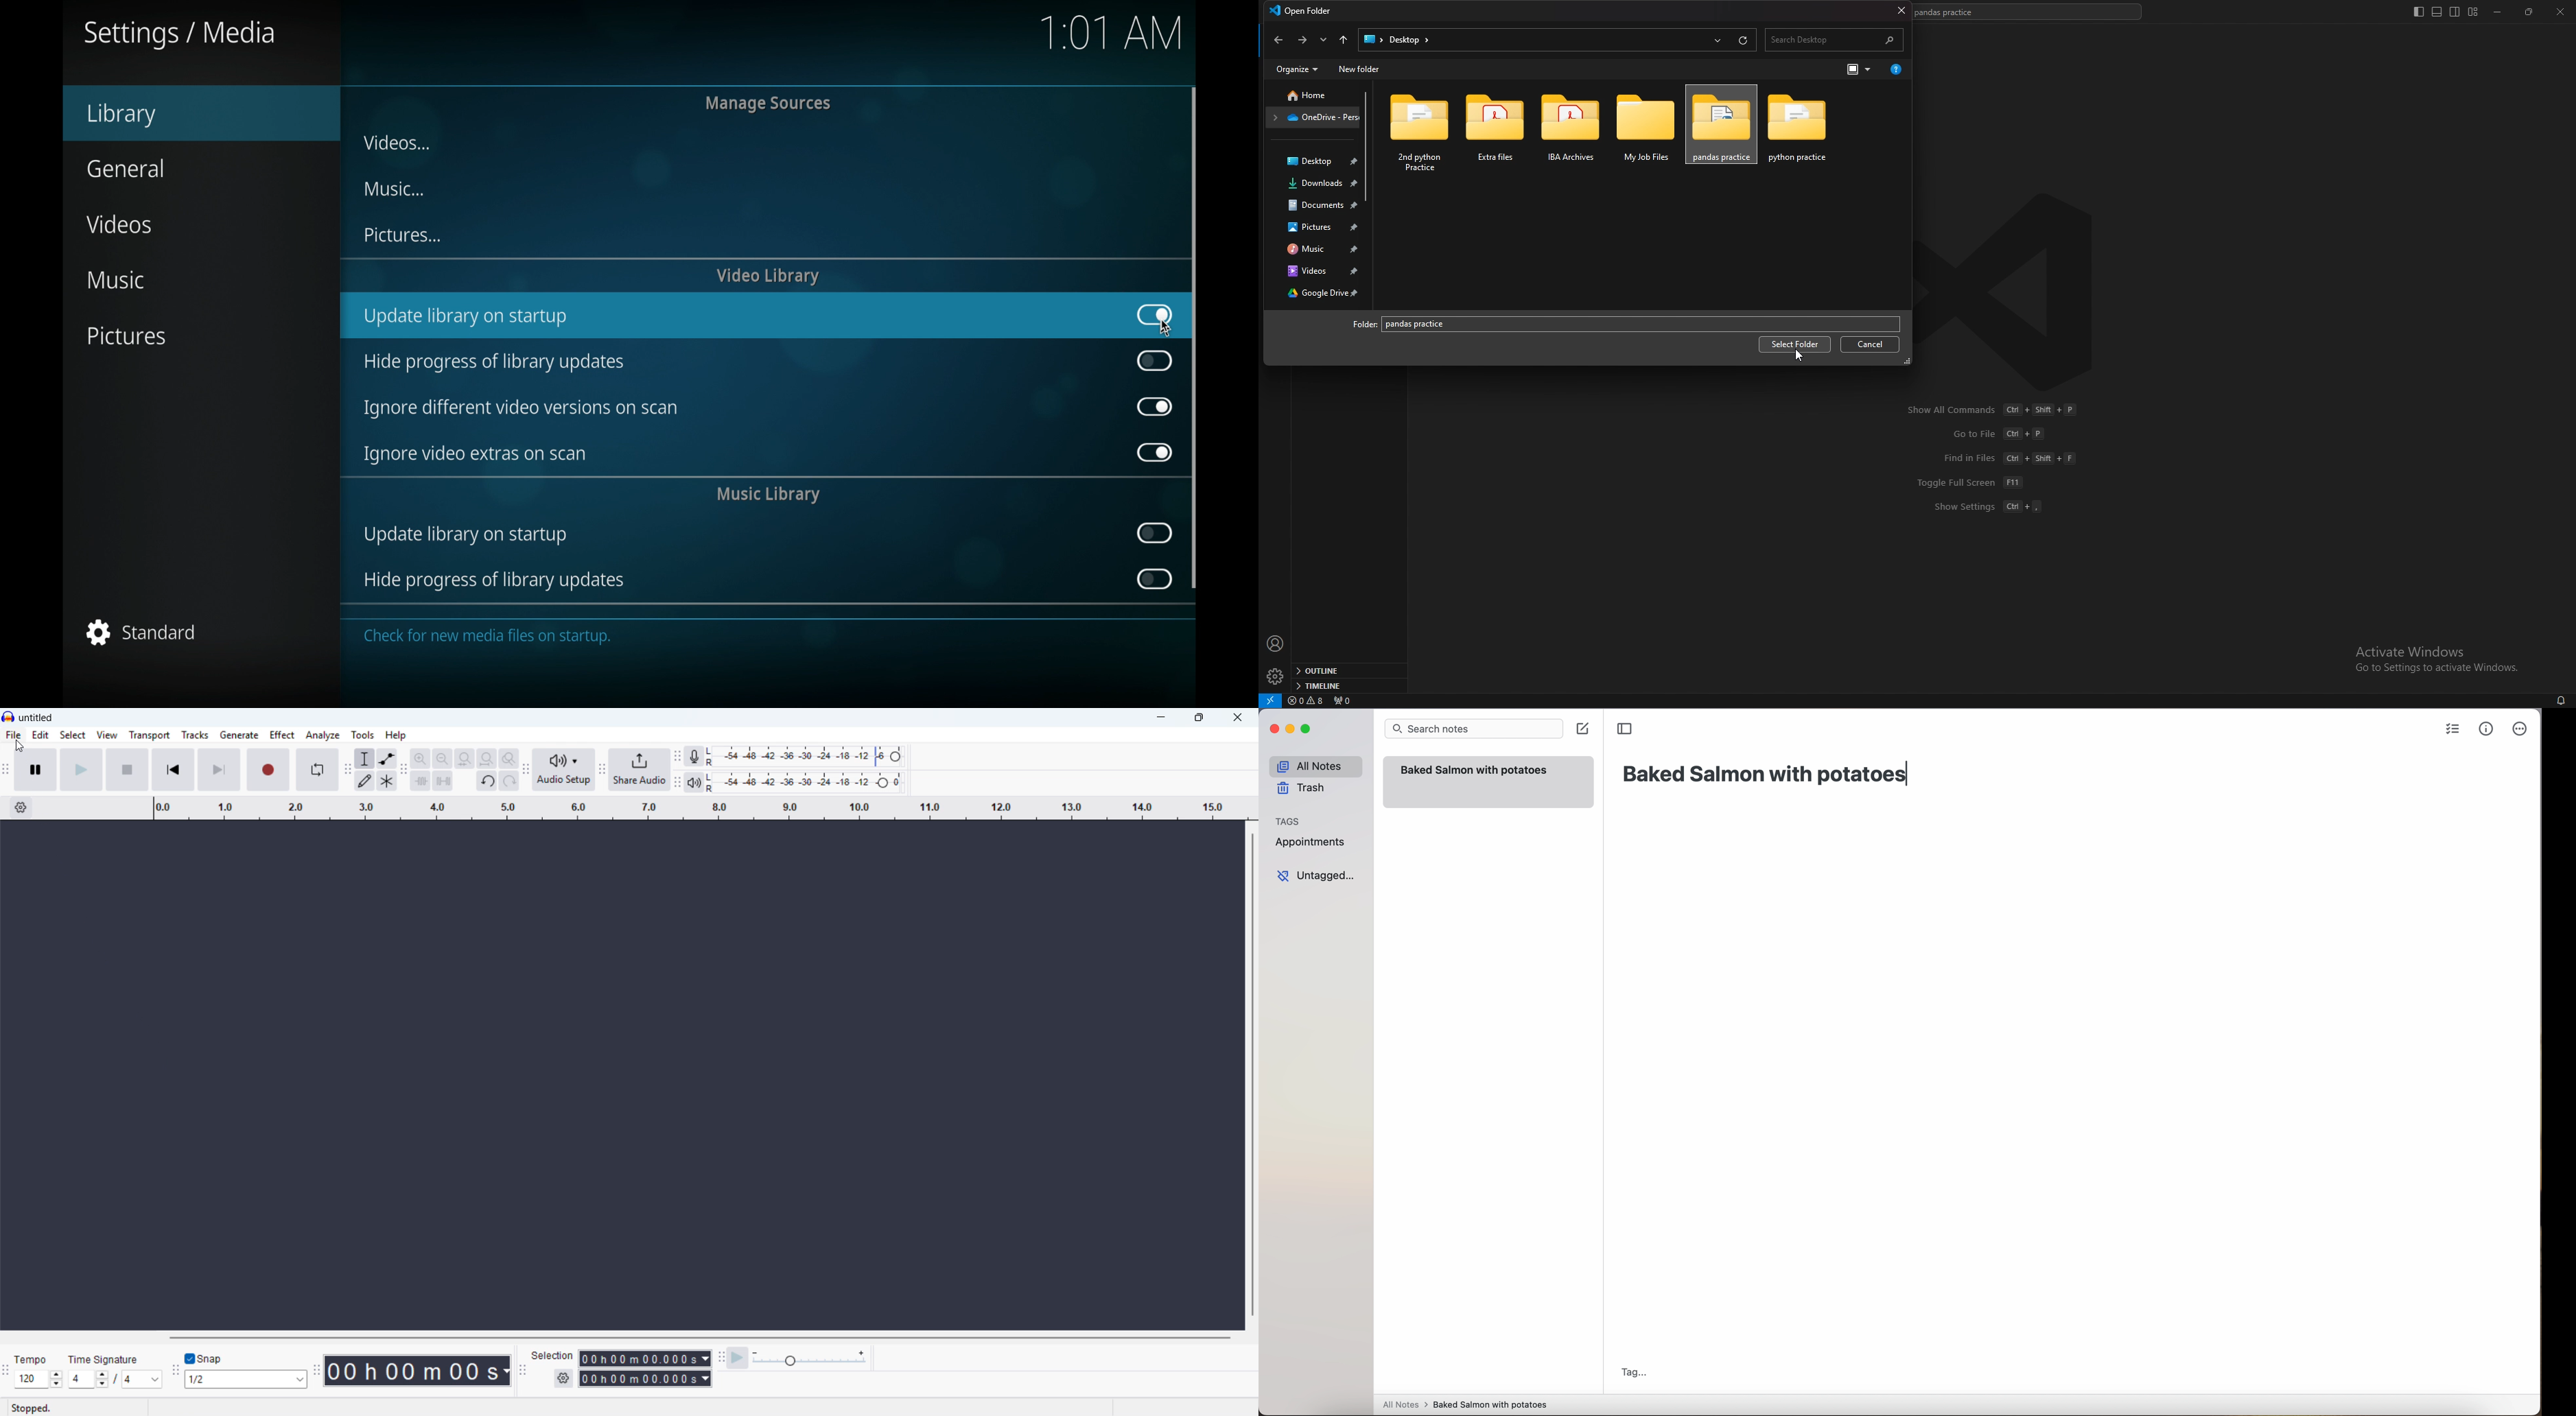  Describe the element at coordinates (809, 756) in the screenshot. I see `Recording level ` at that location.